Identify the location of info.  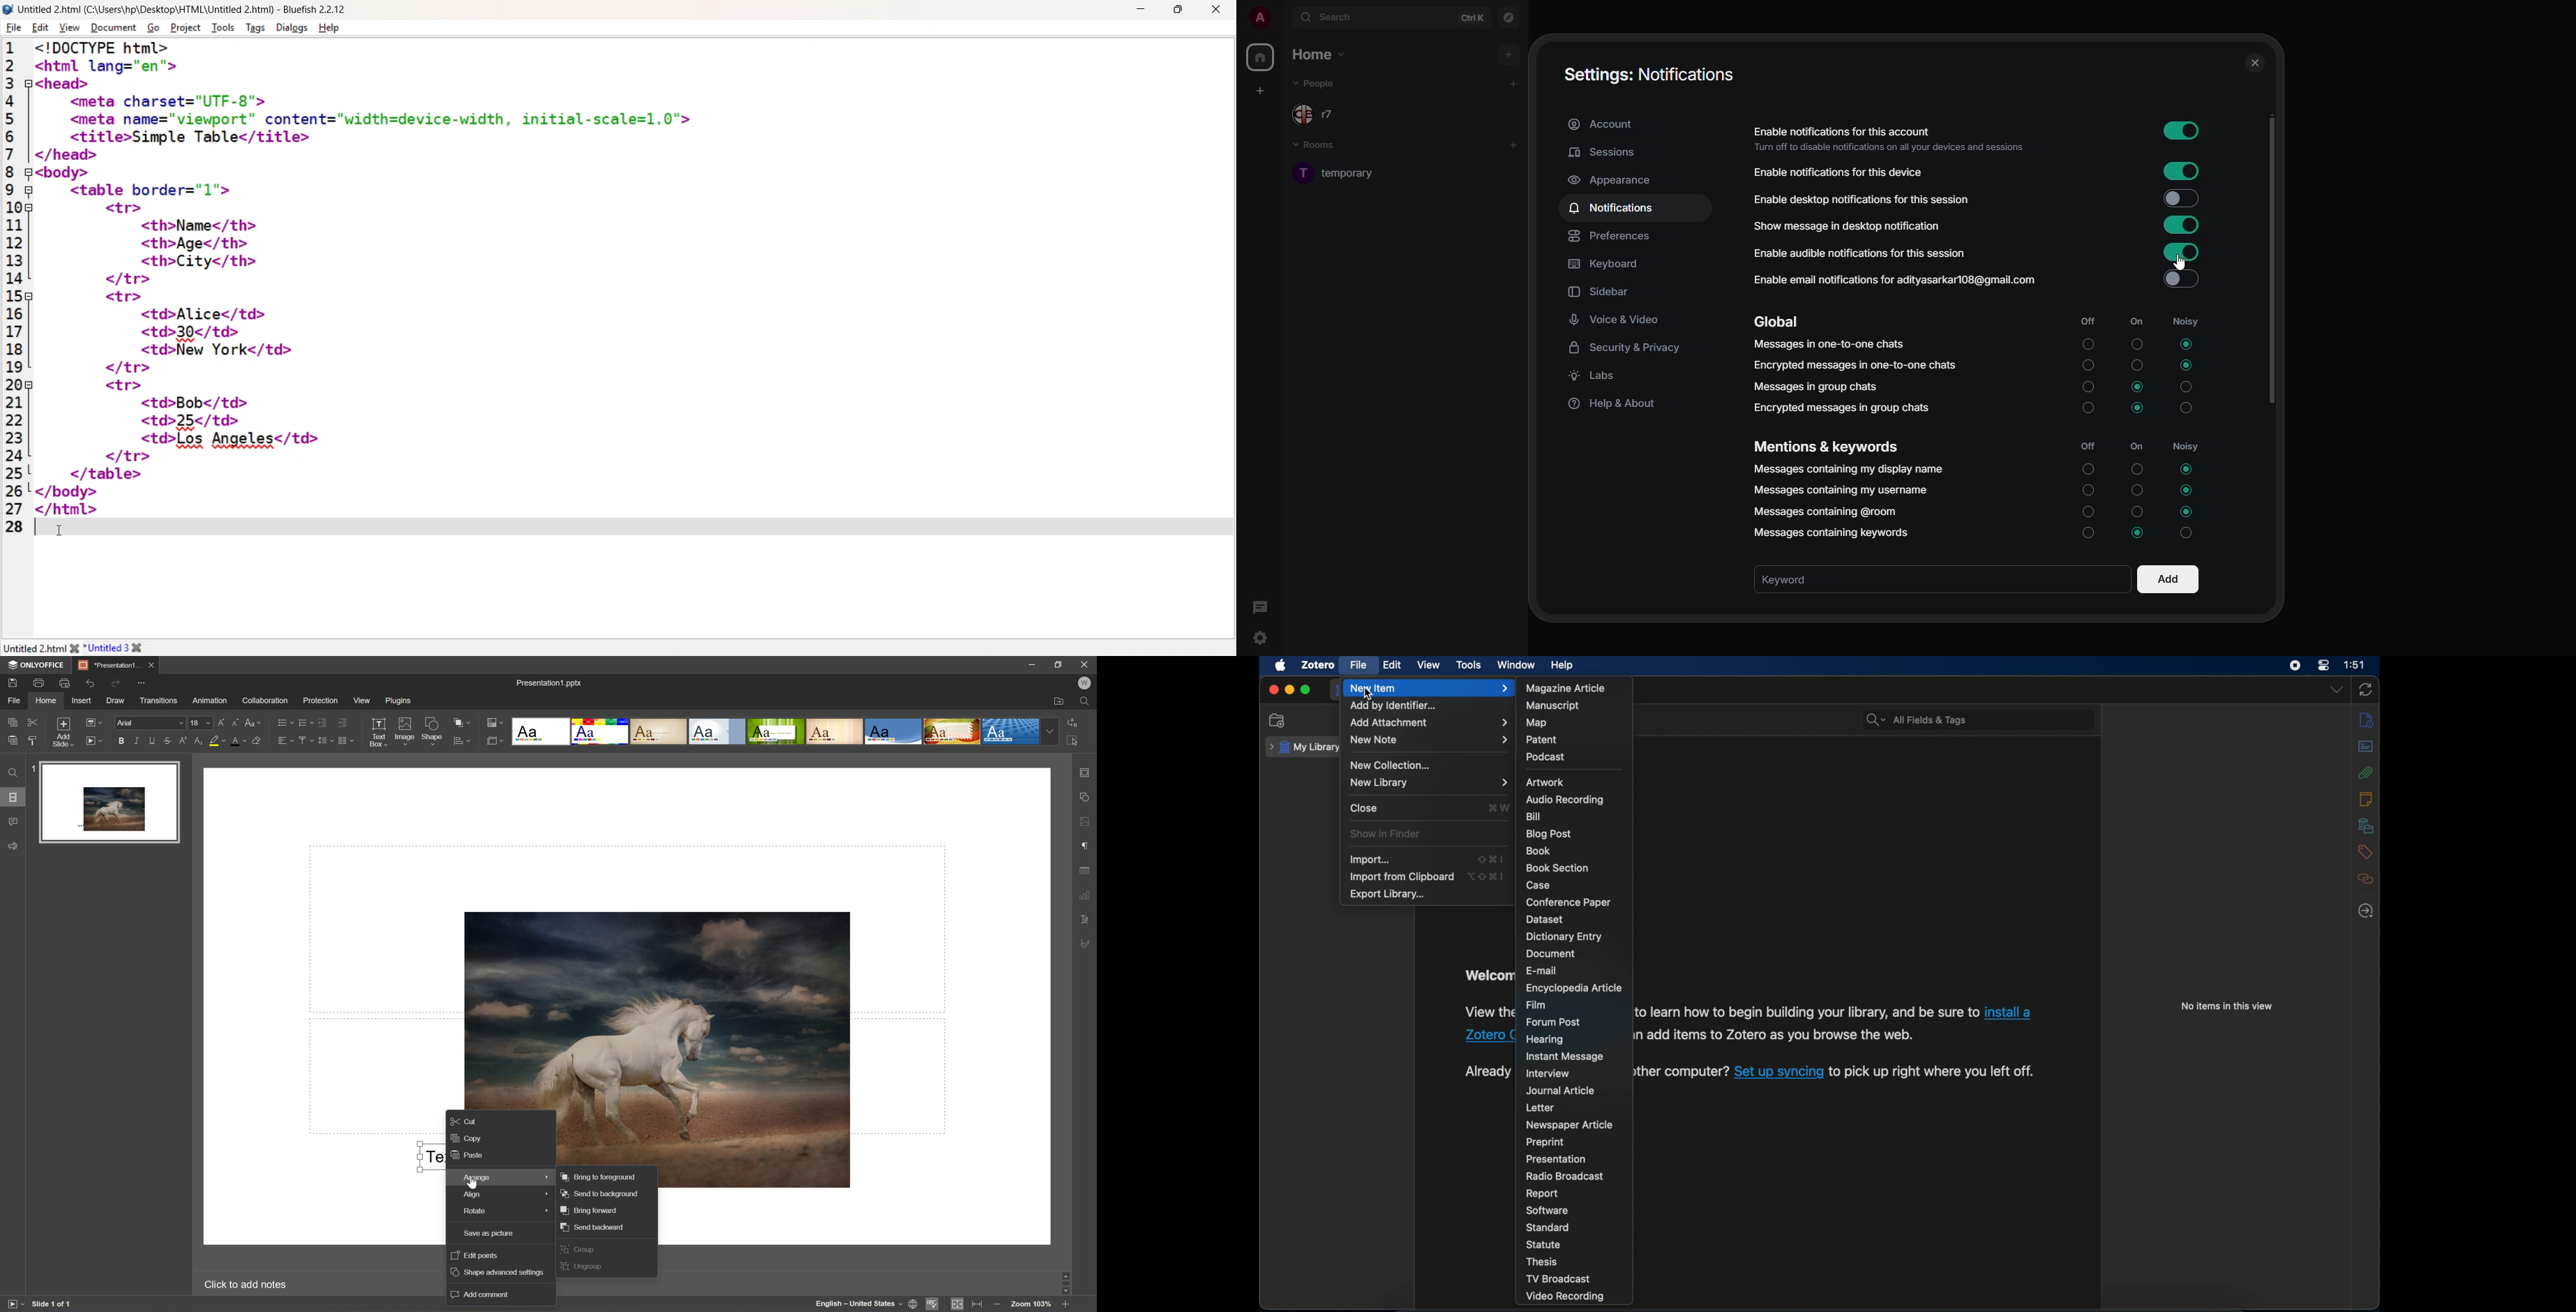
(2367, 721).